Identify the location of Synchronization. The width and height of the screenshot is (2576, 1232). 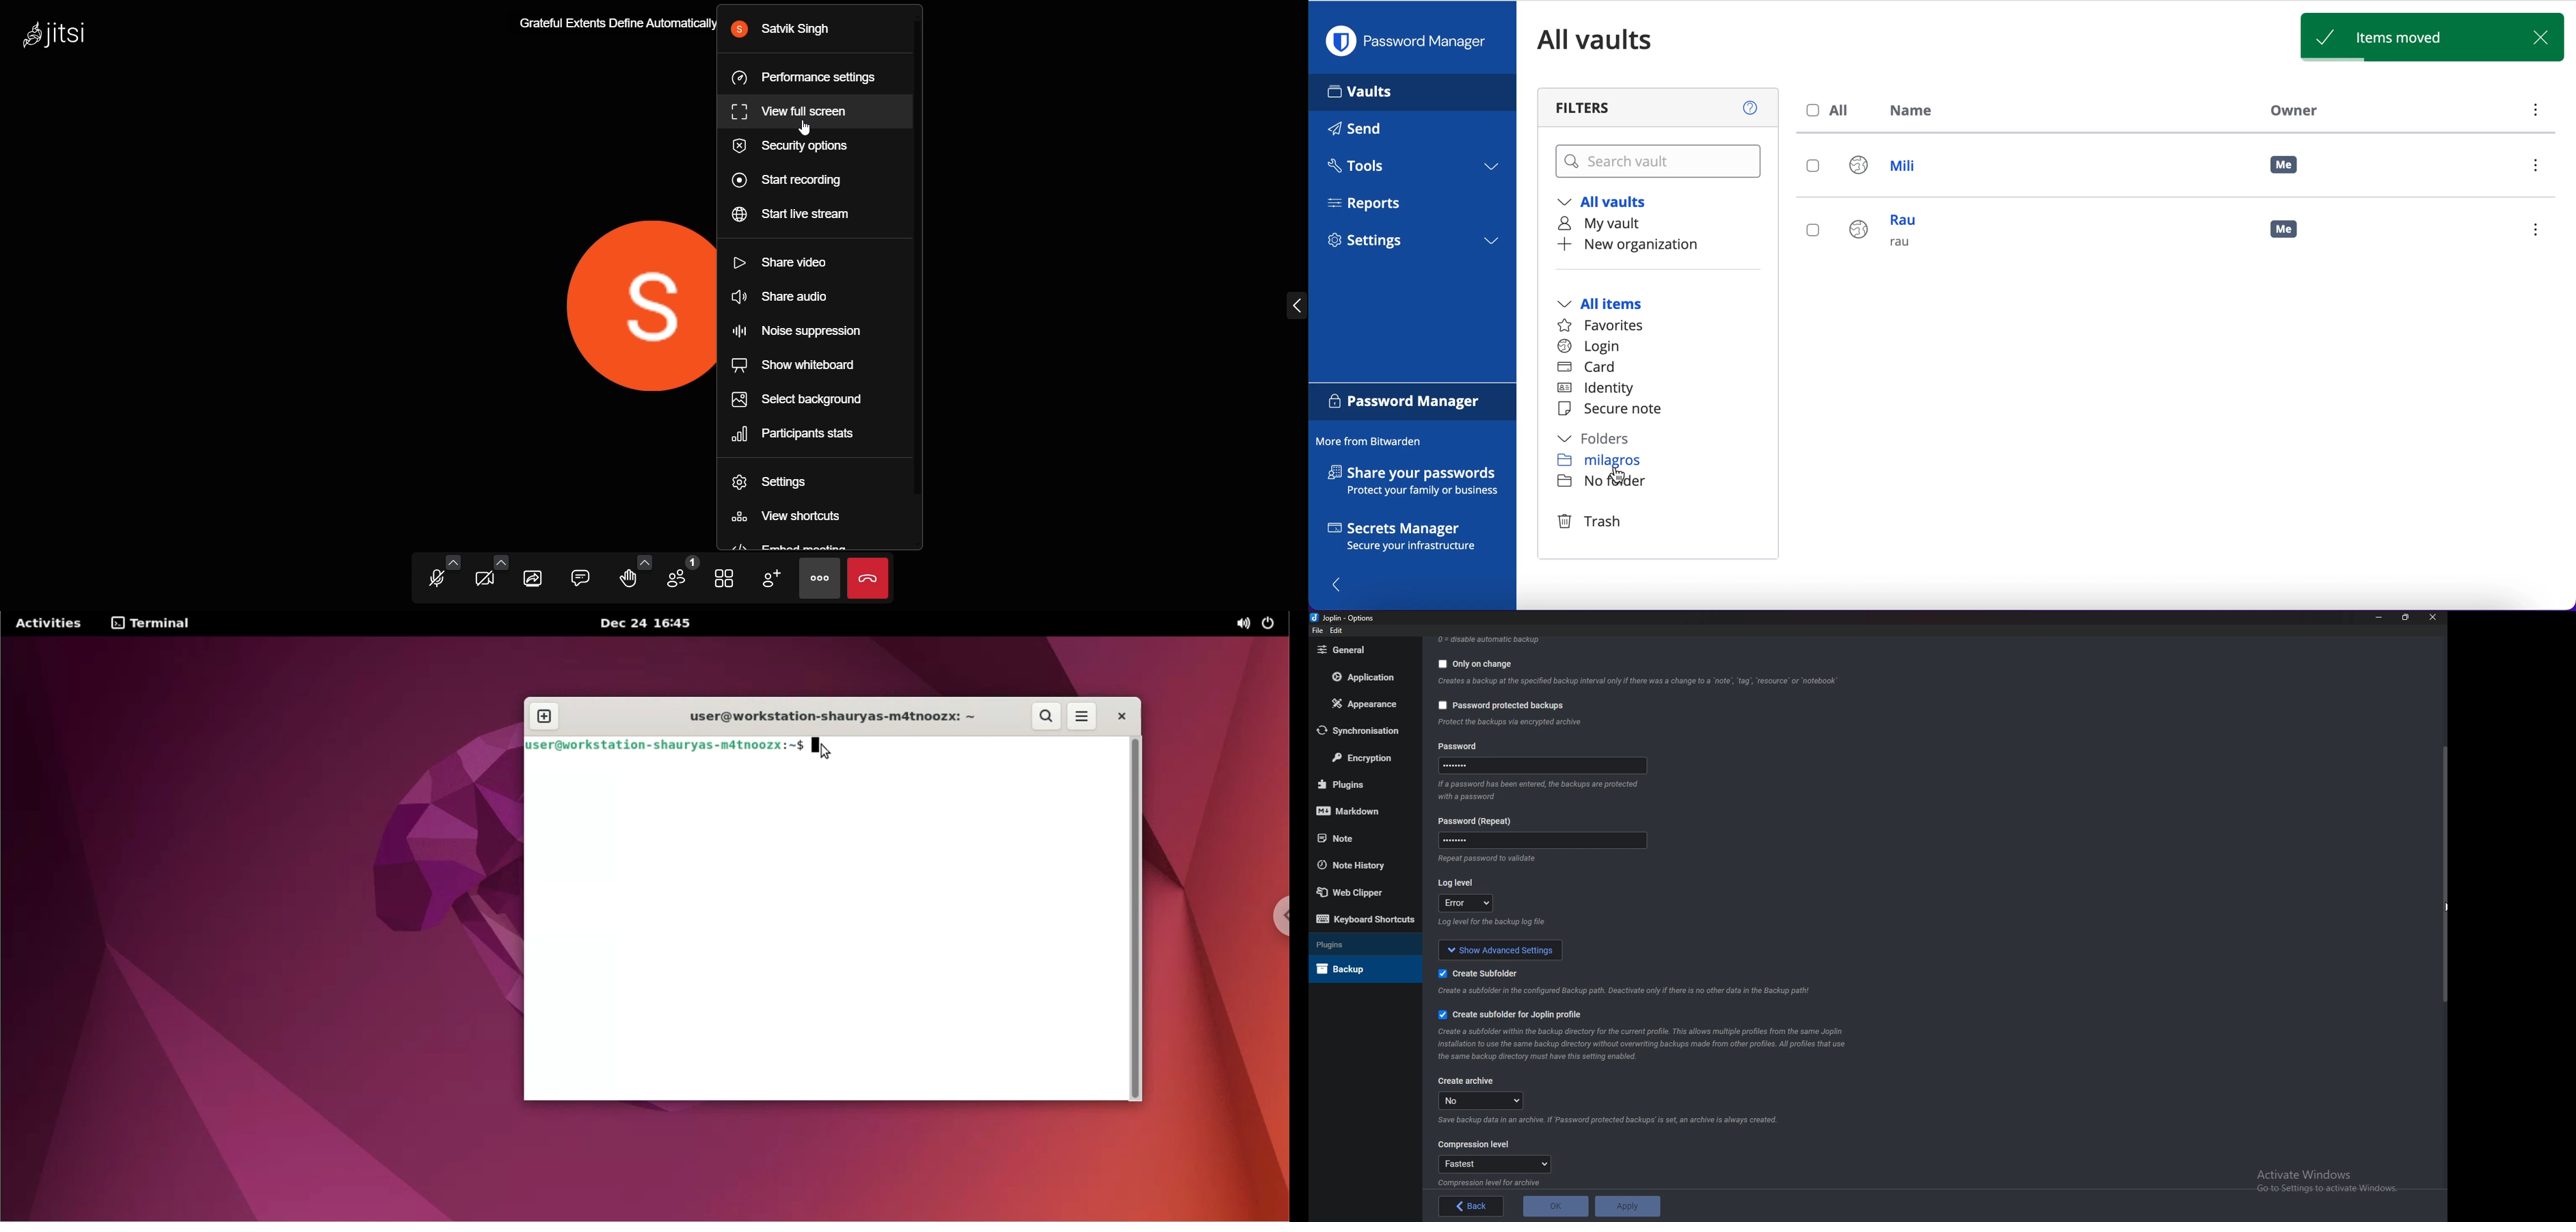
(1365, 732).